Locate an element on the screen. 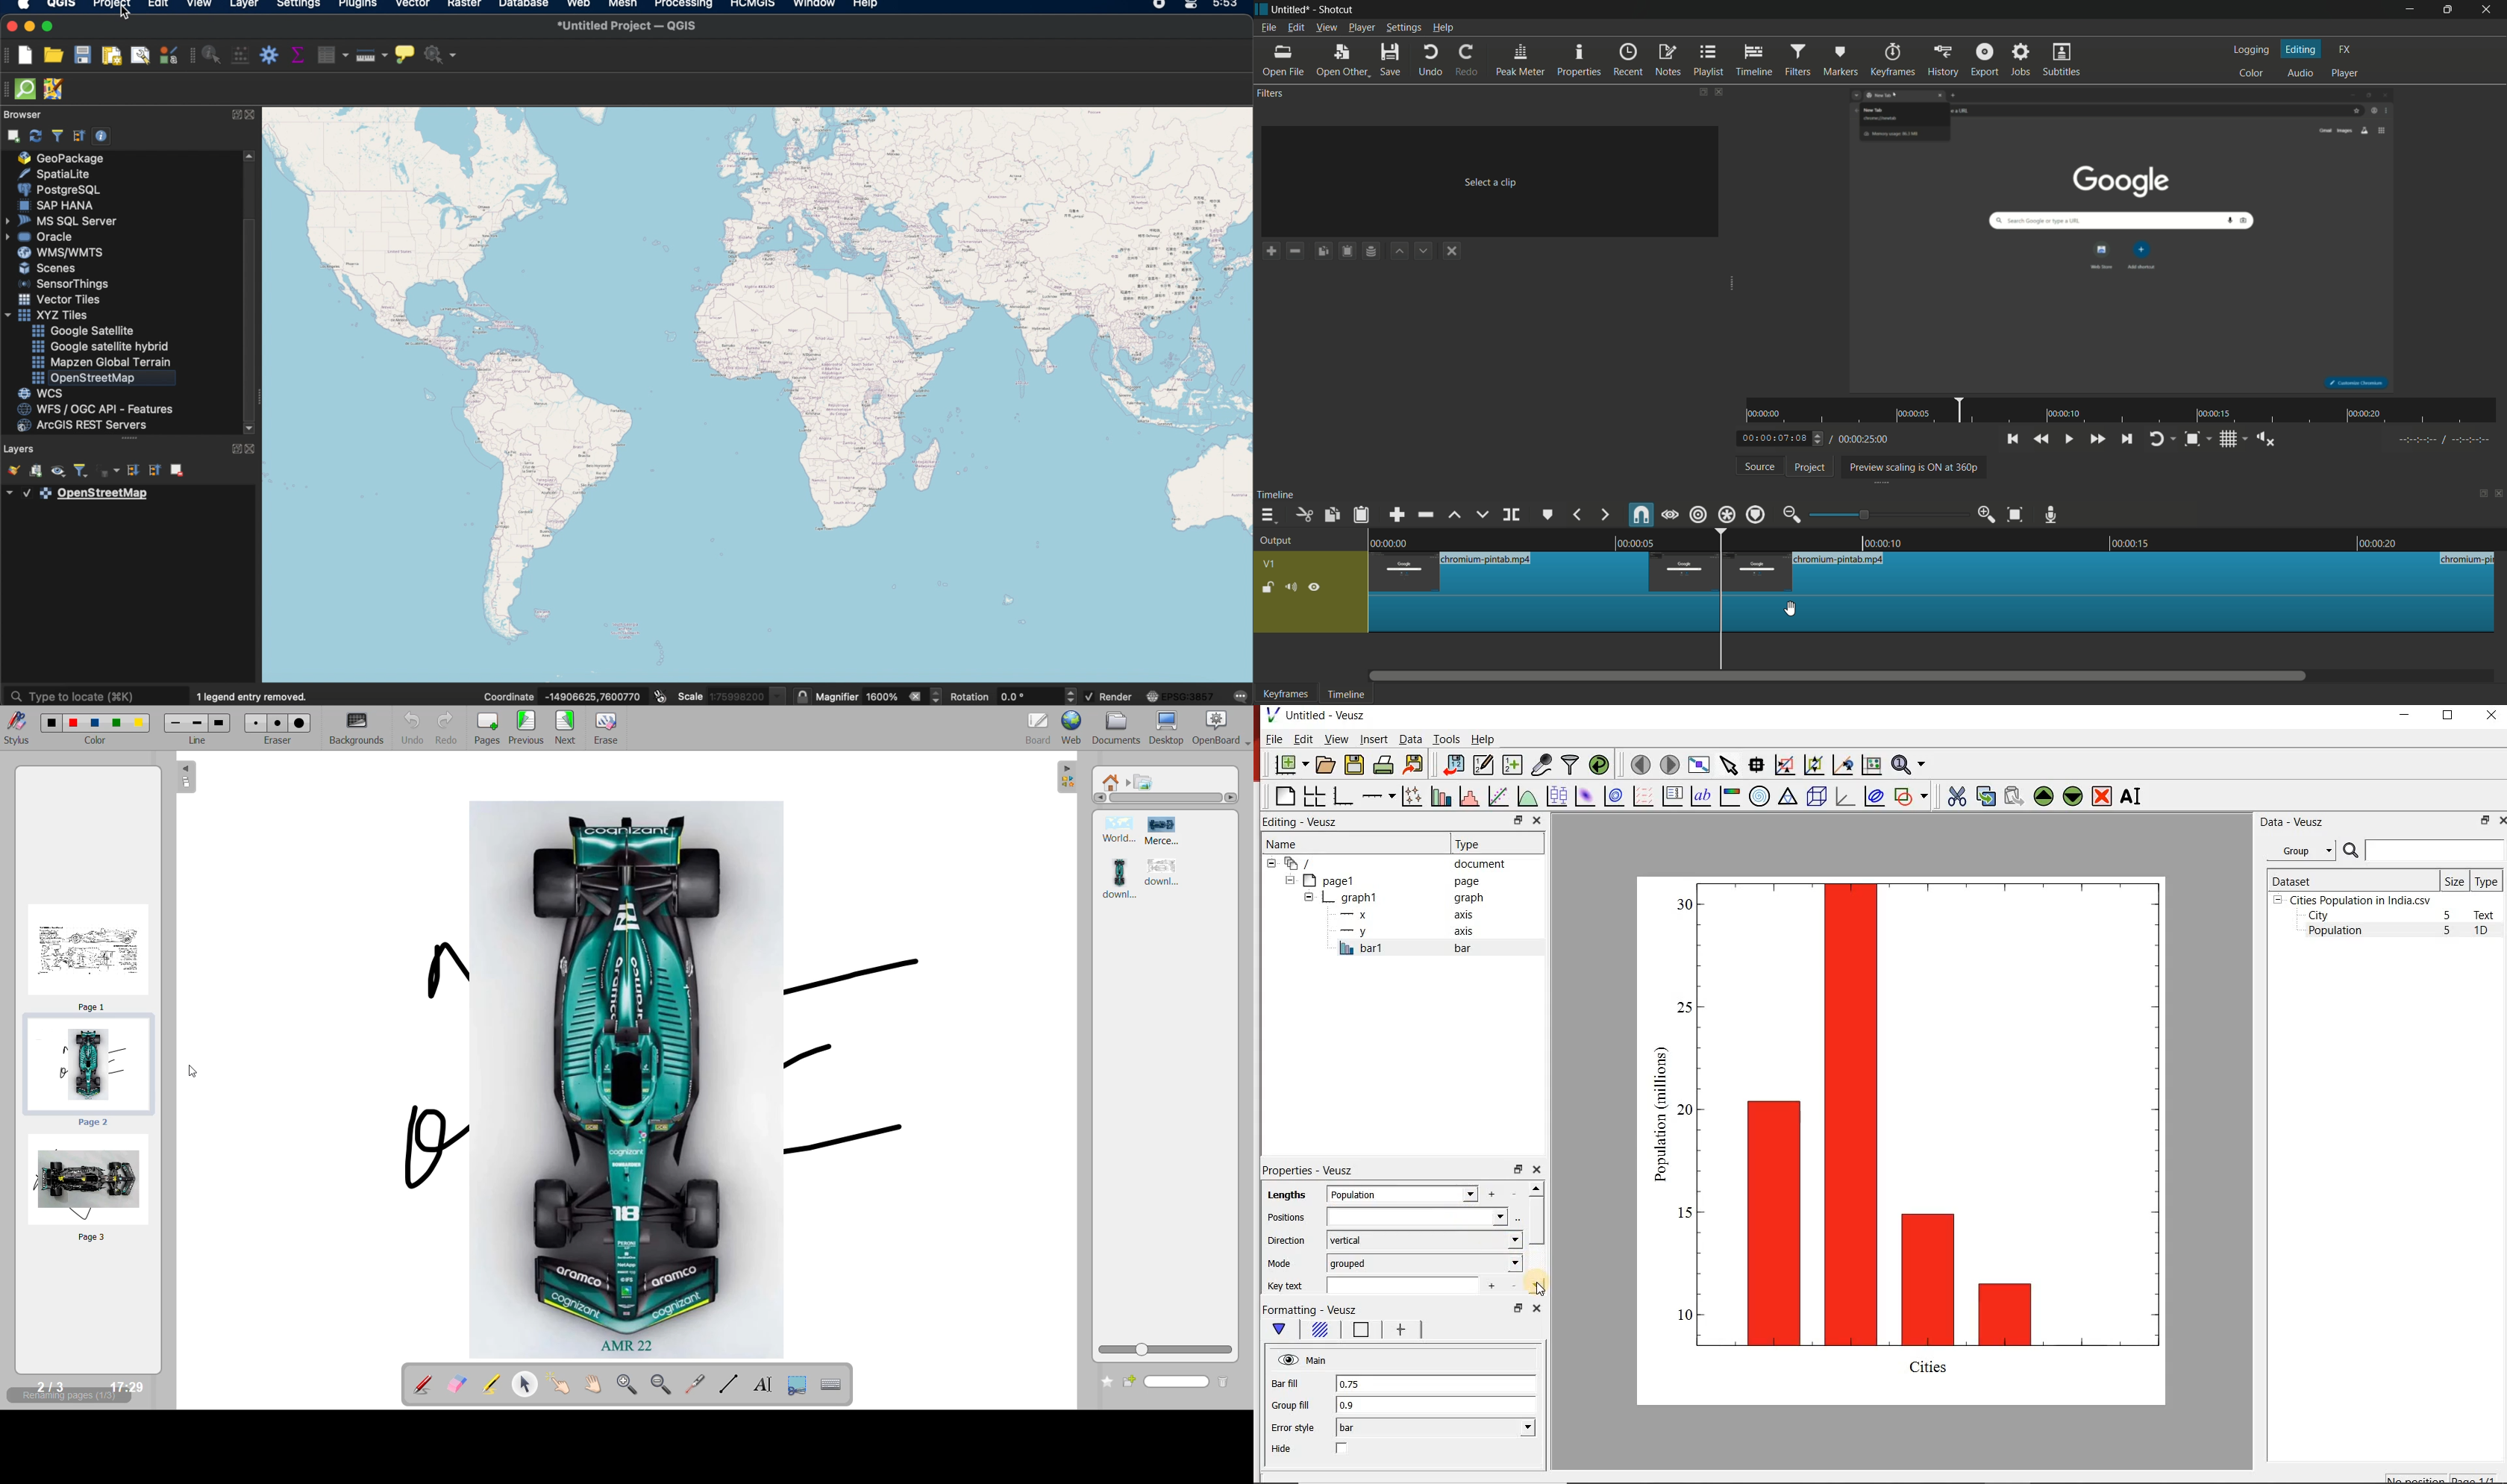 The width and height of the screenshot is (2520, 1484). player menu is located at coordinates (1363, 27).